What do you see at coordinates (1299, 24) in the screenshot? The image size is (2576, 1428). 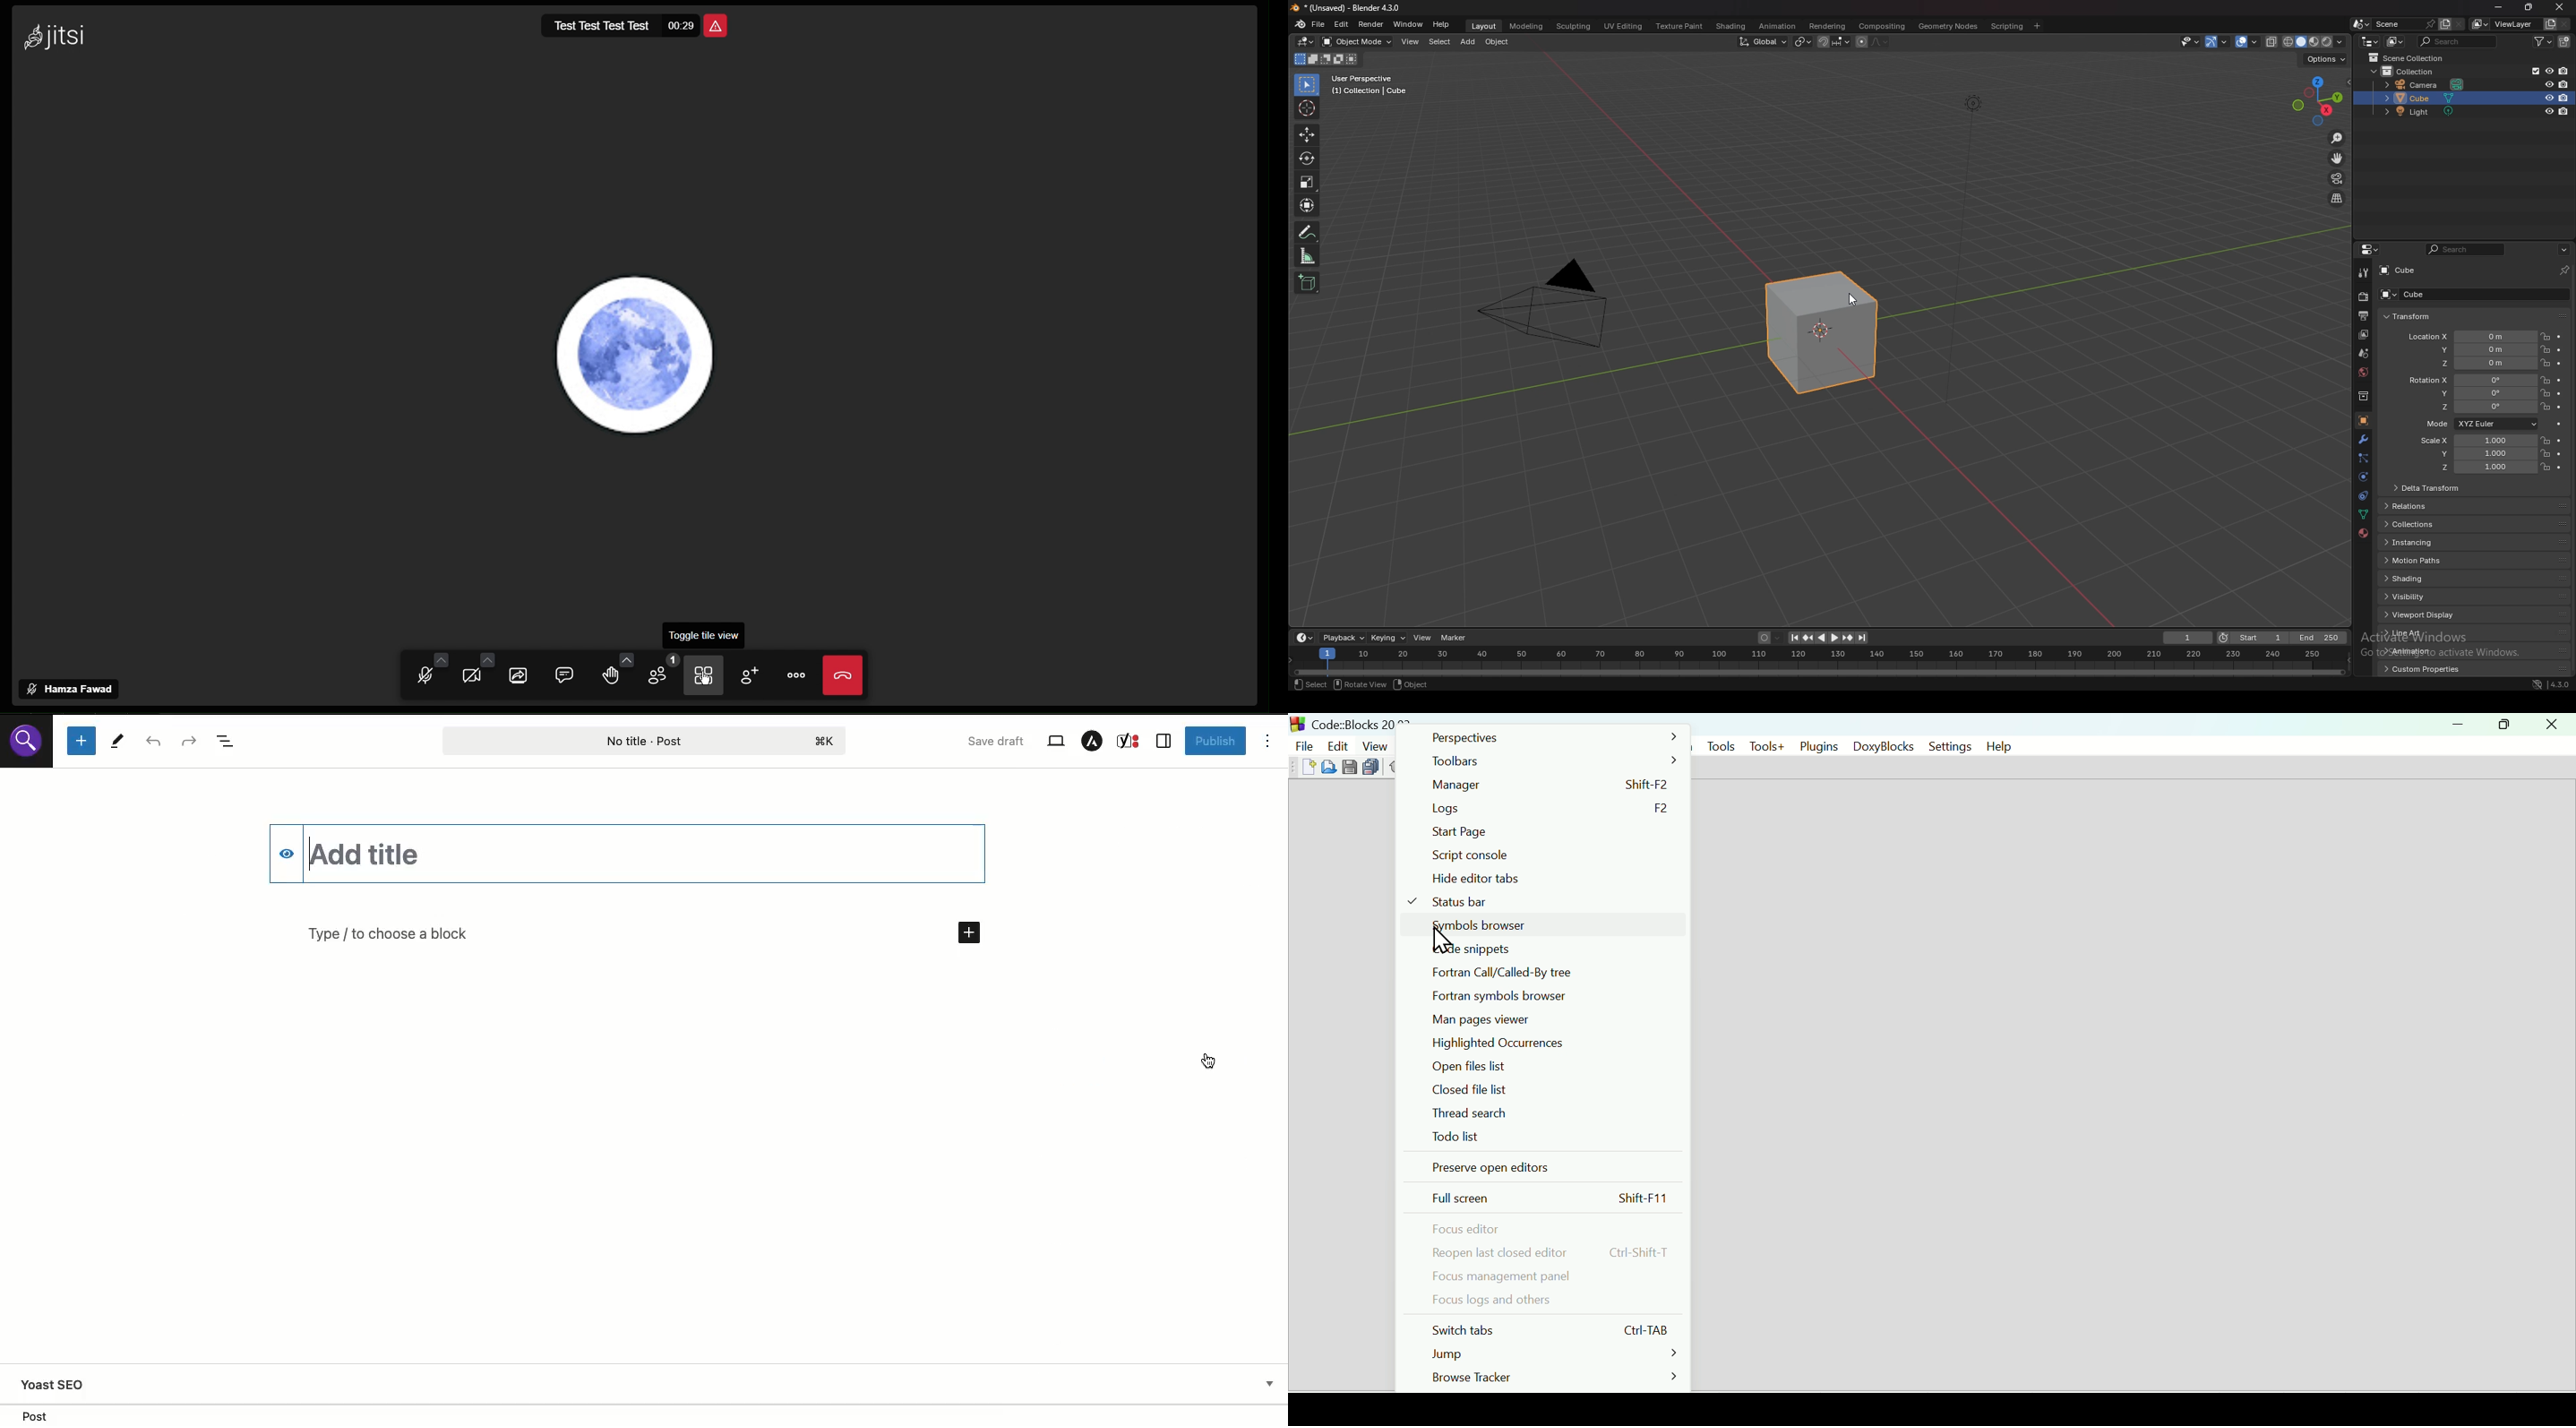 I see `blender` at bounding box center [1299, 24].